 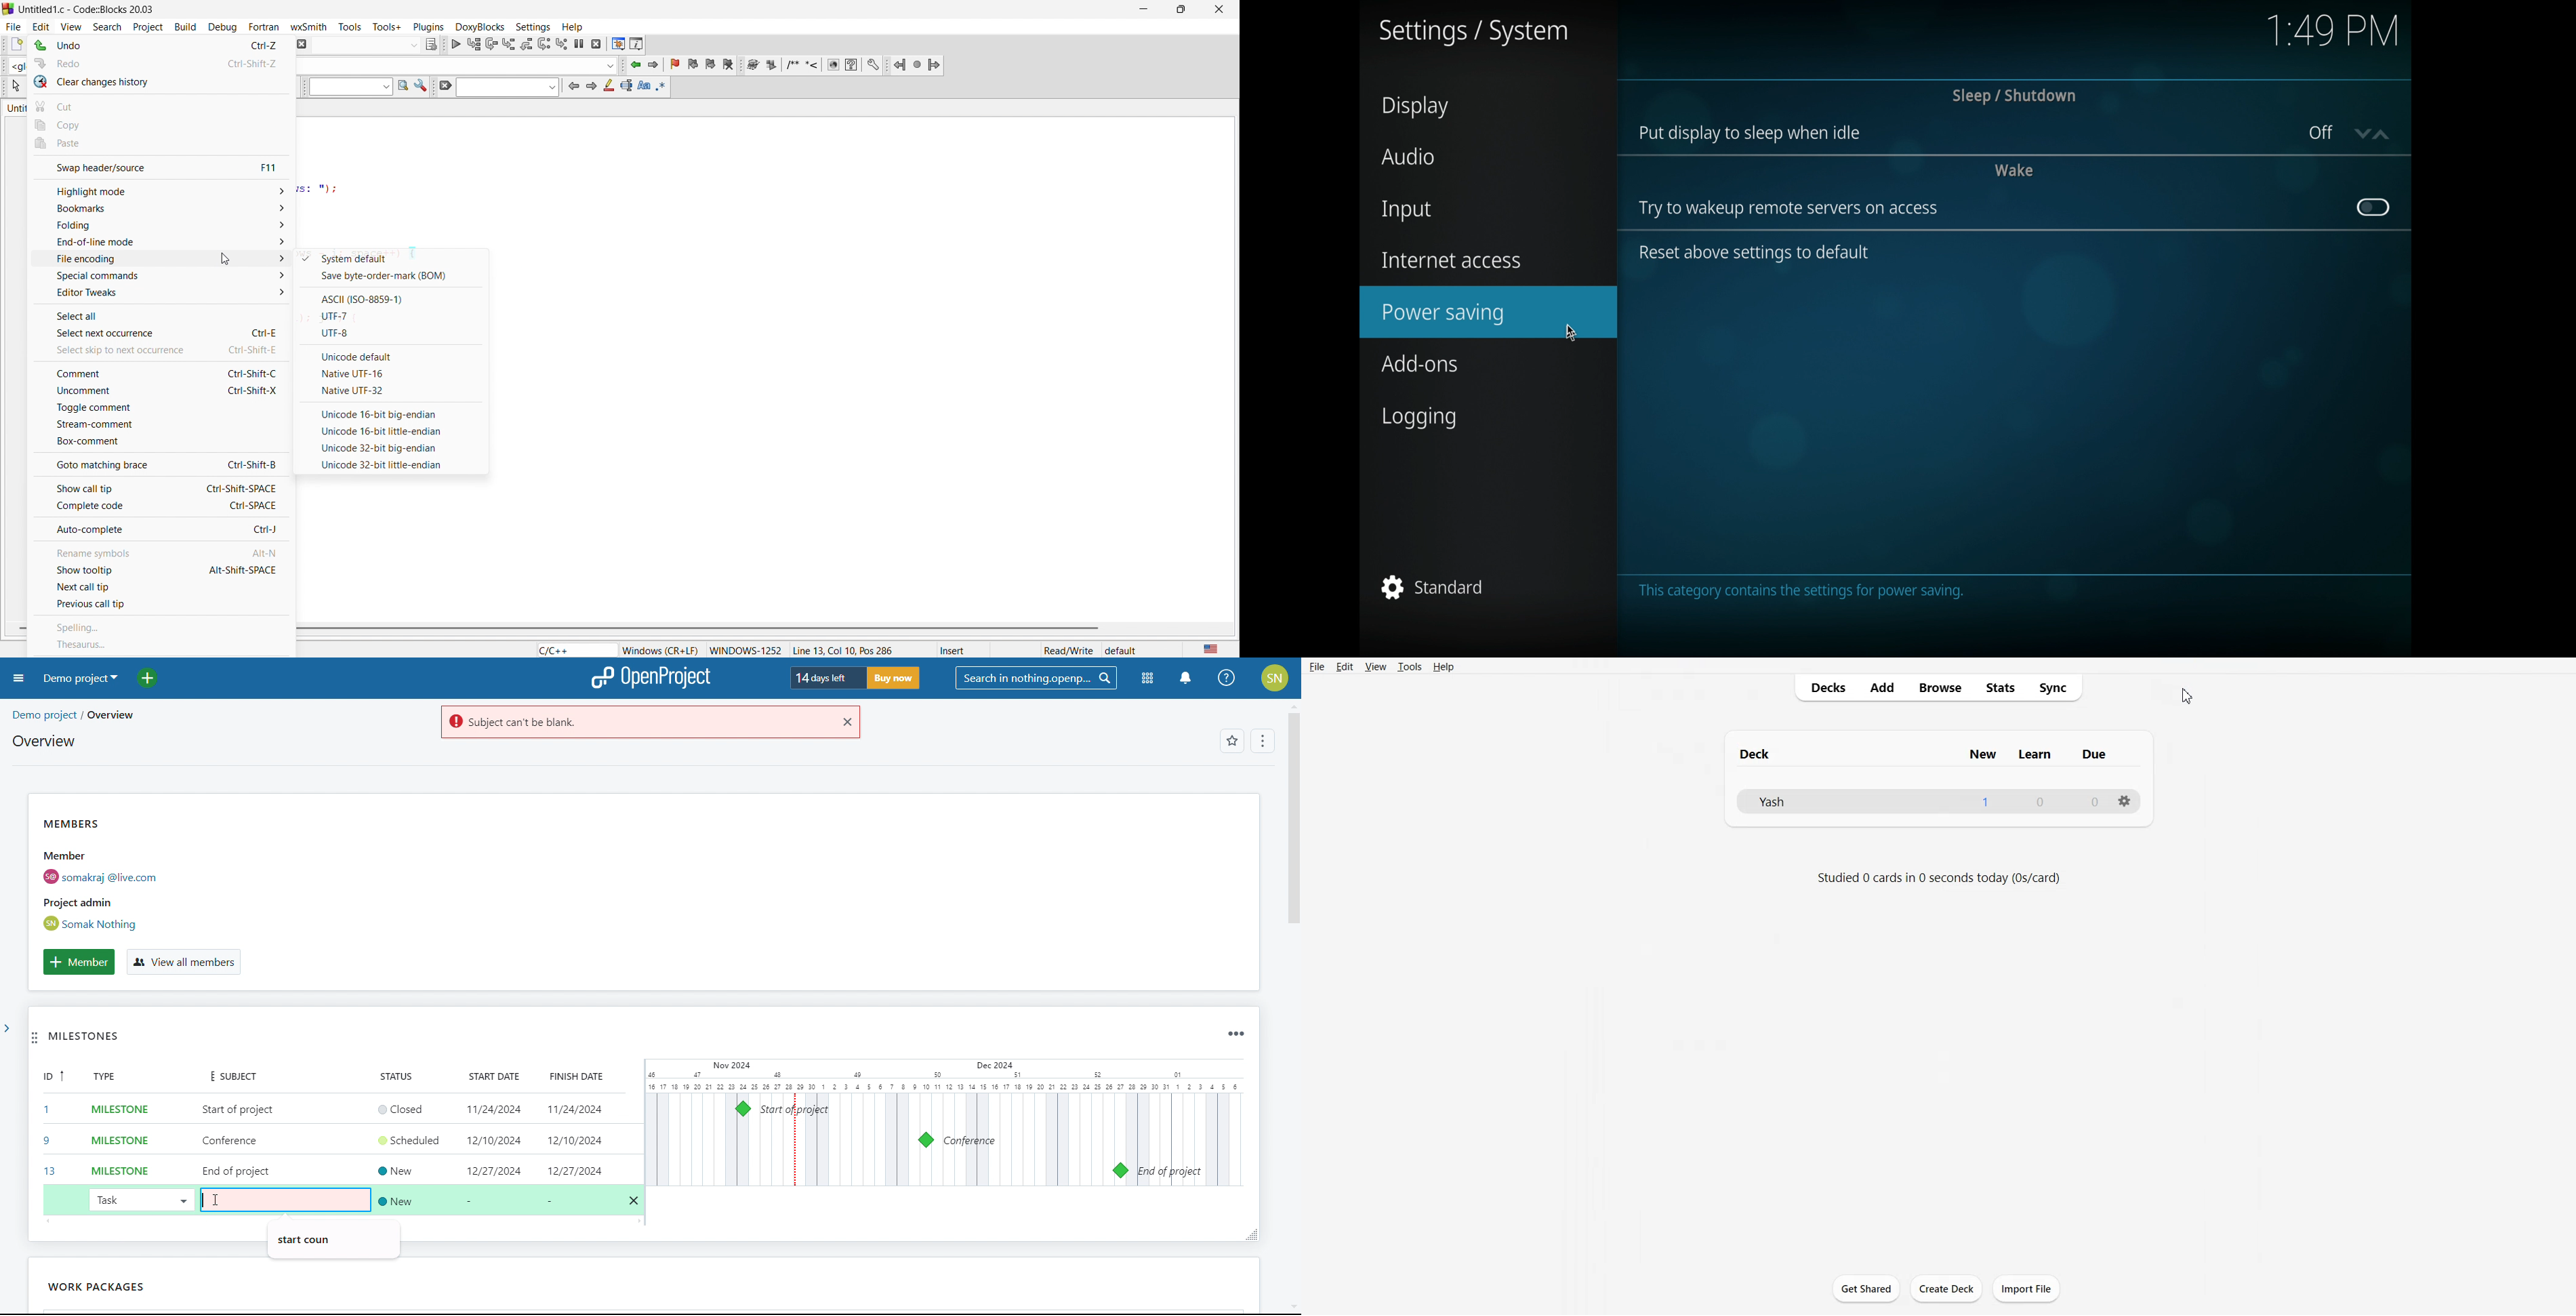 What do you see at coordinates (143, 27) in the screenshot?
I see `project` at bounding box center [143, 27].